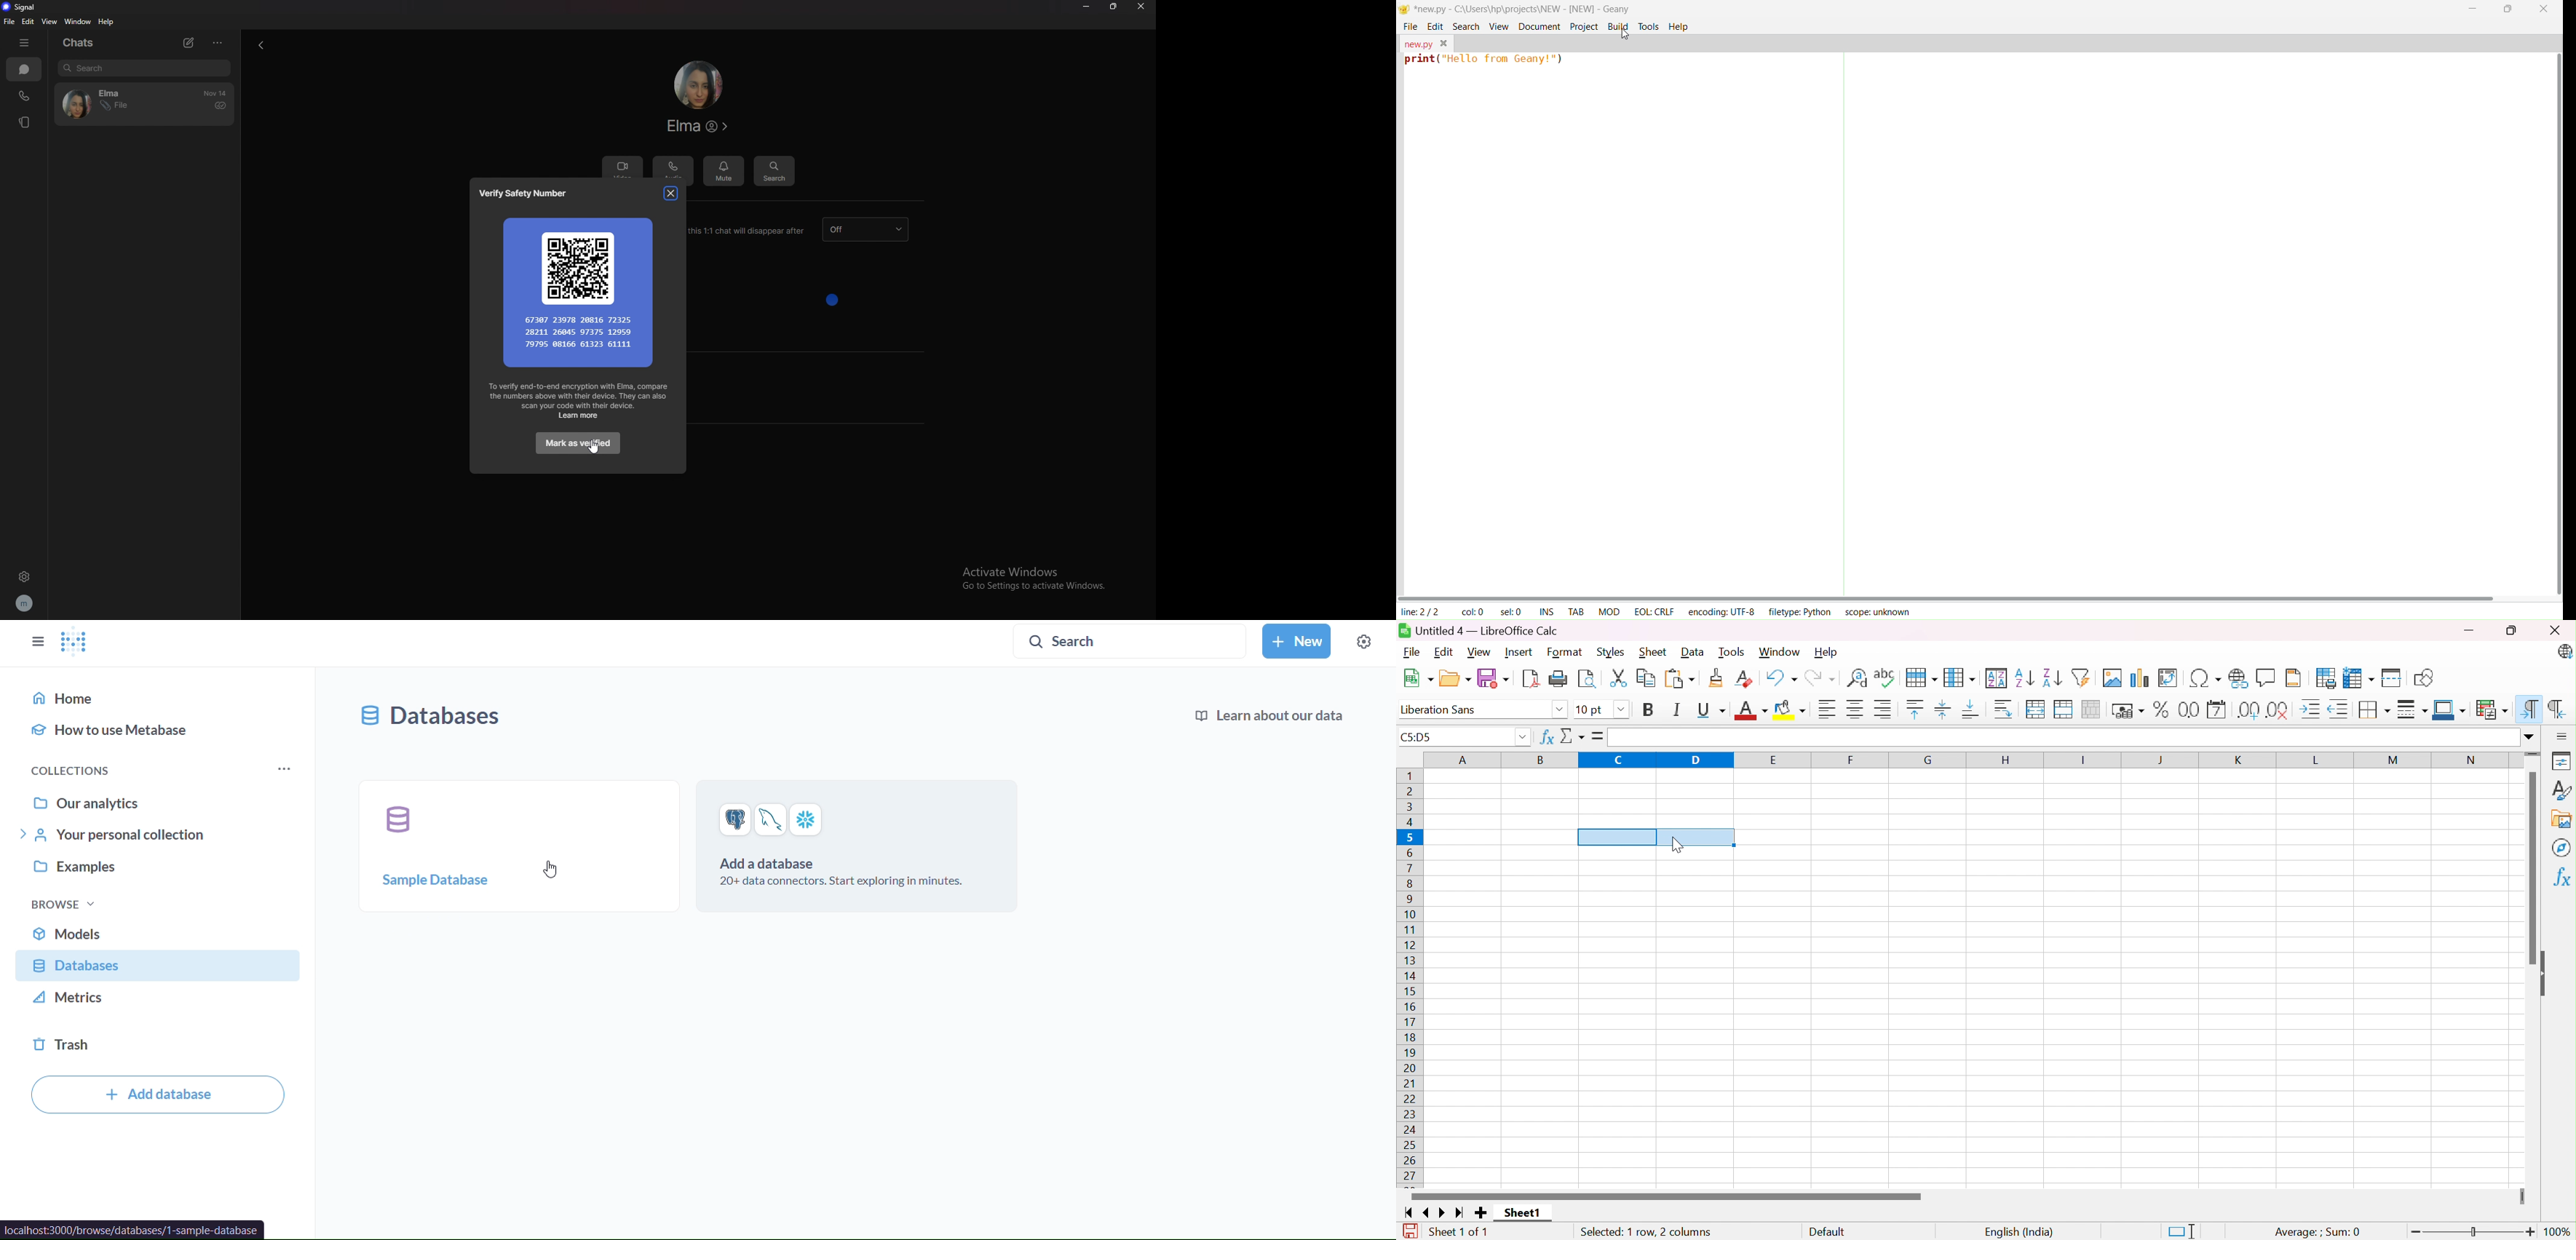  Describe the element at coordinates (1445, 1214) in the screenshot. I see `Scroll to next sheet` at that location.